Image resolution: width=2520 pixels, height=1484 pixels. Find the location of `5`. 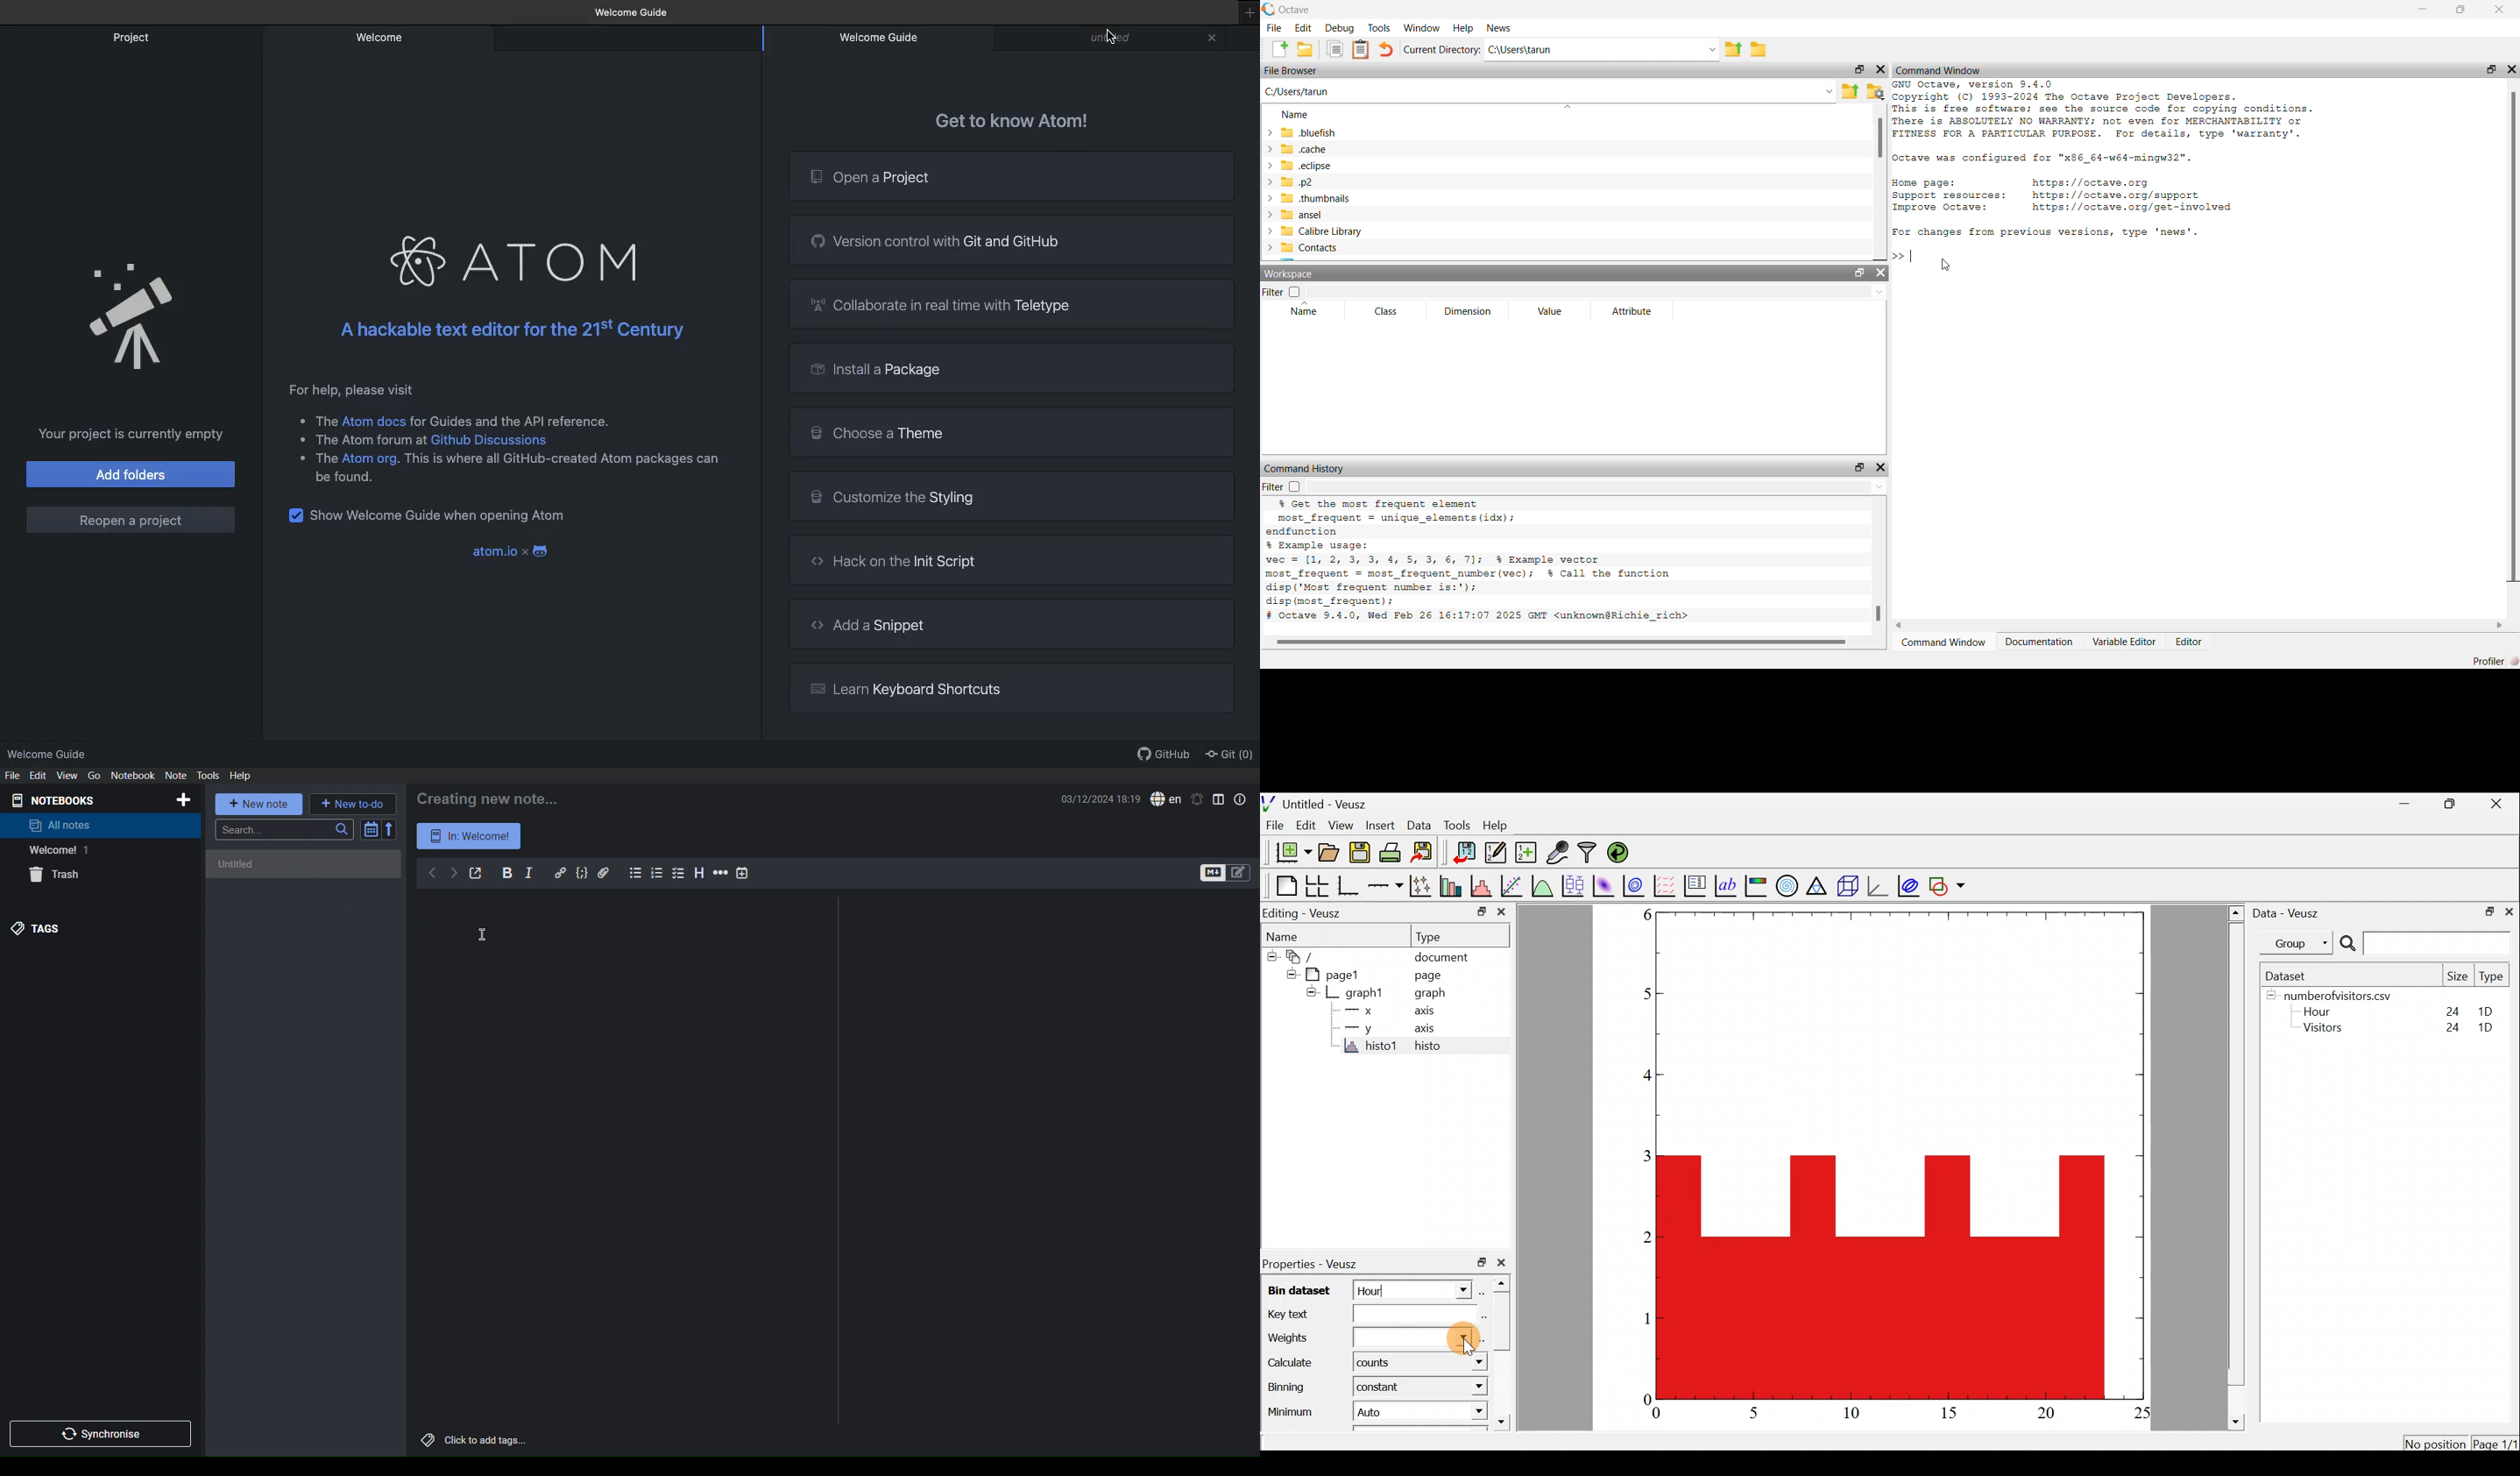

5 is located at coordinates (1755, 1413).